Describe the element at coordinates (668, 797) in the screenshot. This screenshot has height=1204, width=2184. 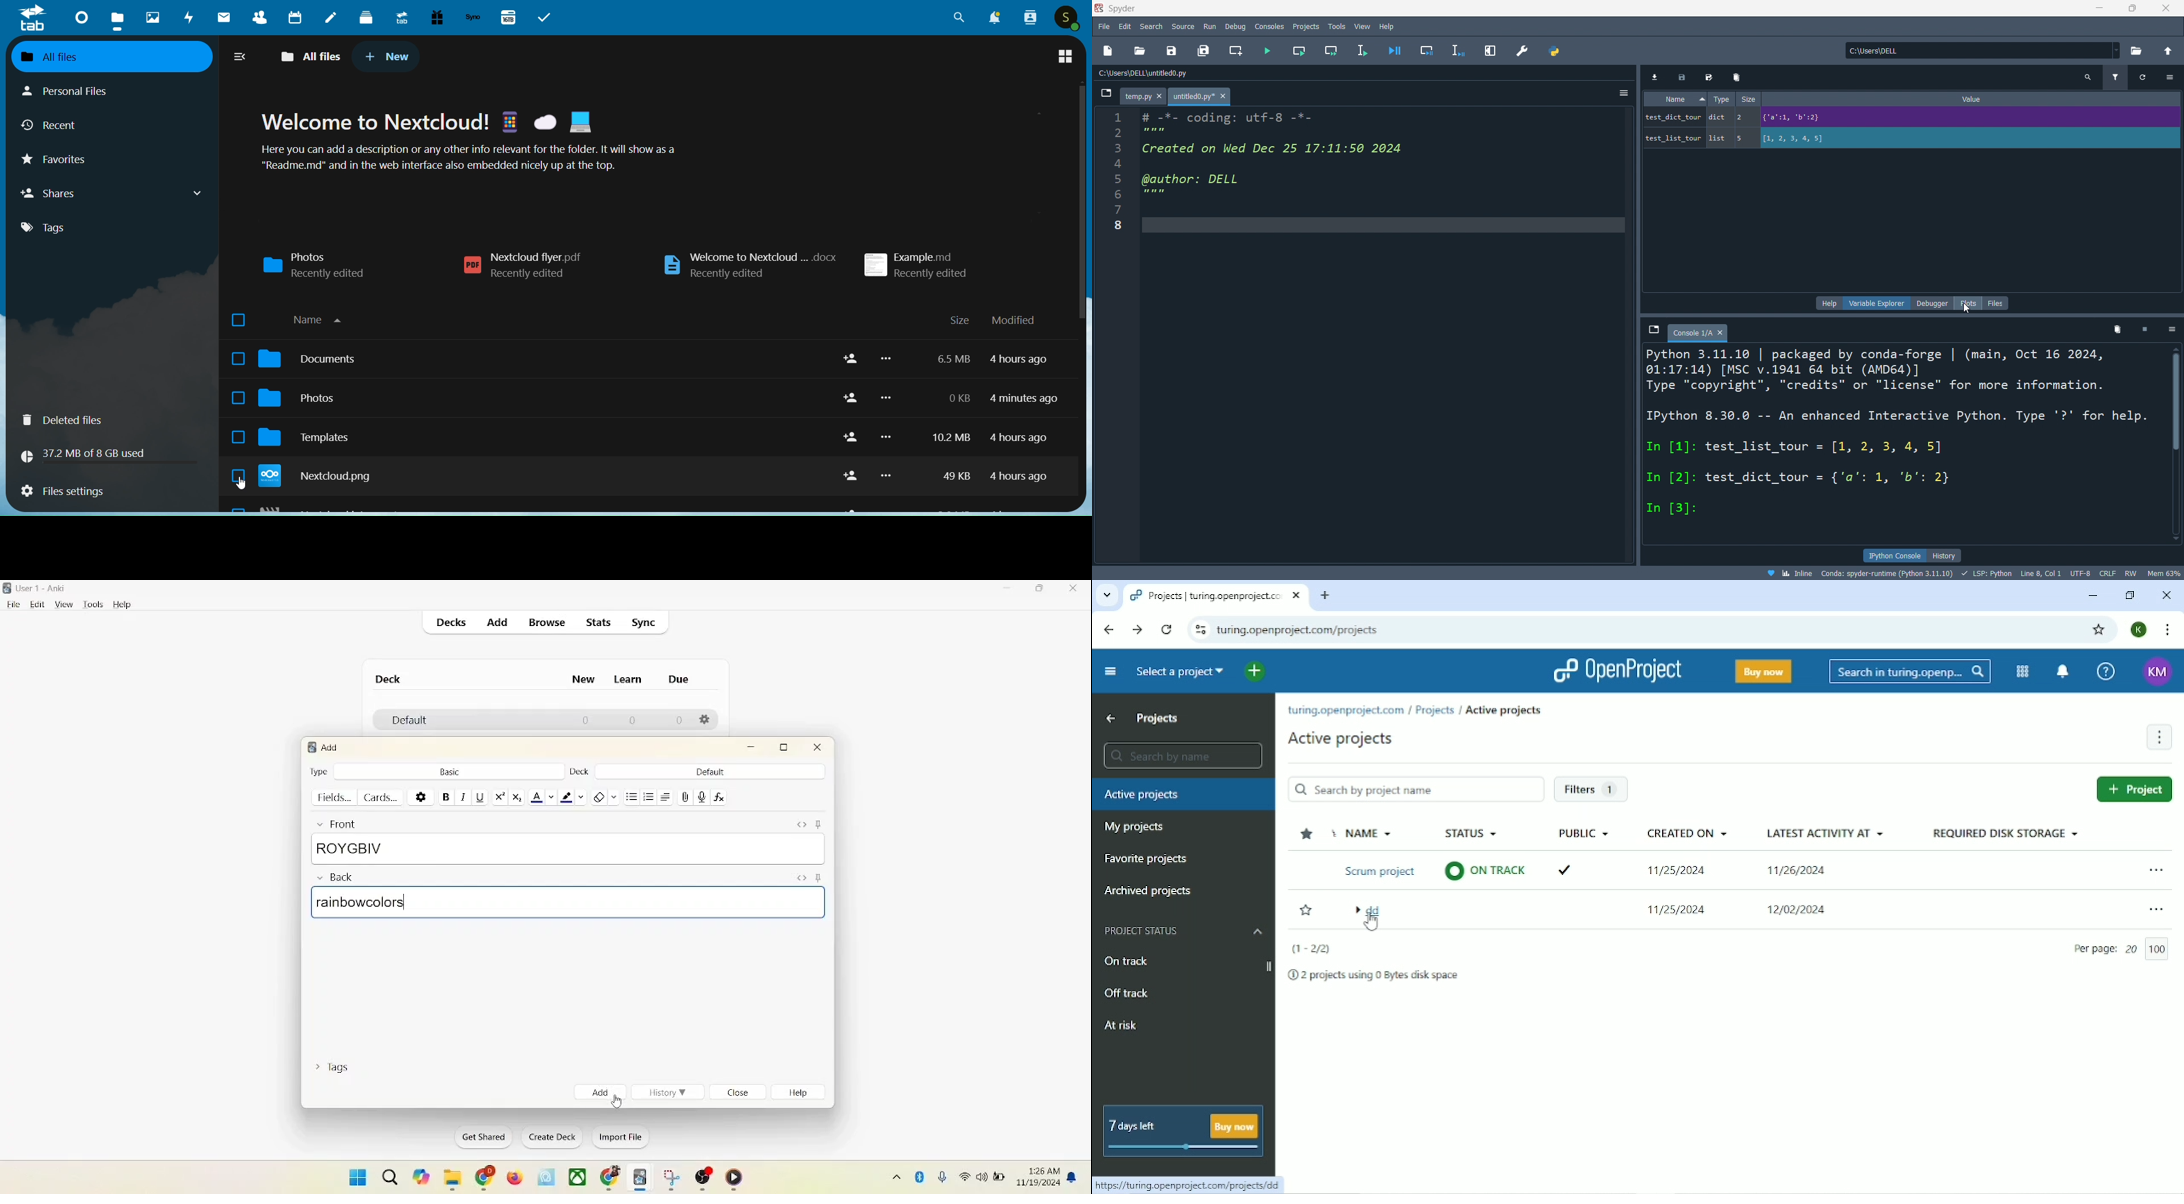
I see `alignment` at that location.